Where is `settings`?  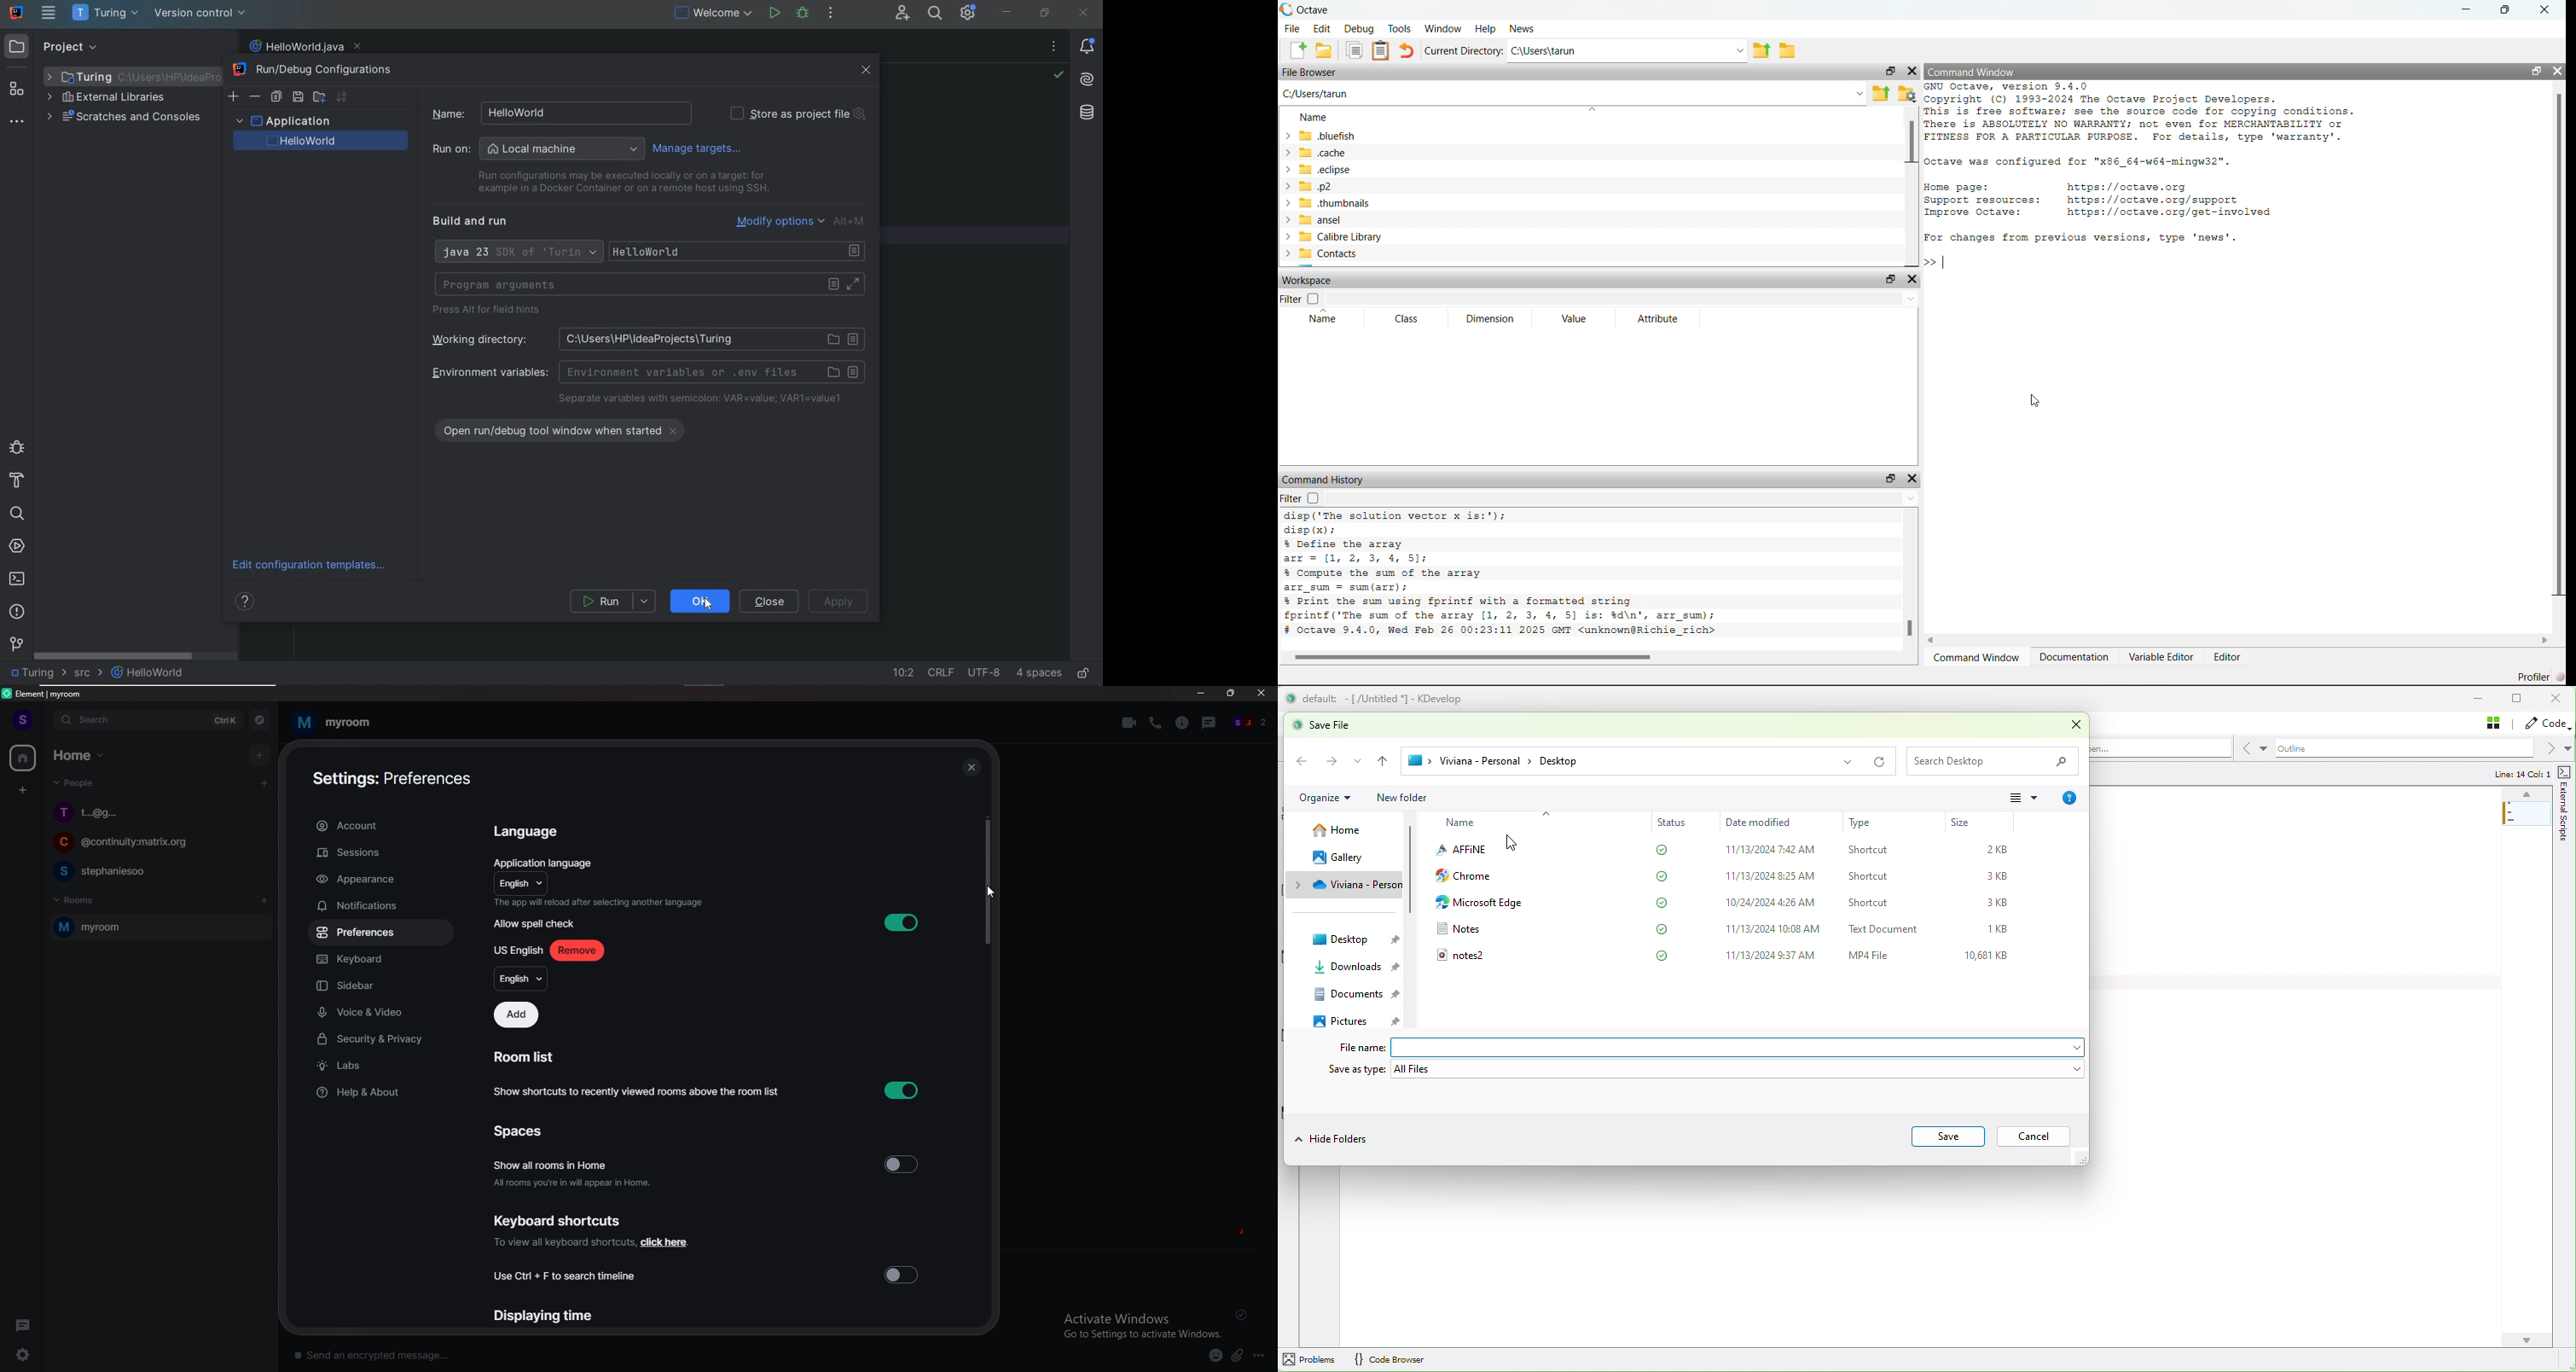 settings is located at coordinates (31, 1355).